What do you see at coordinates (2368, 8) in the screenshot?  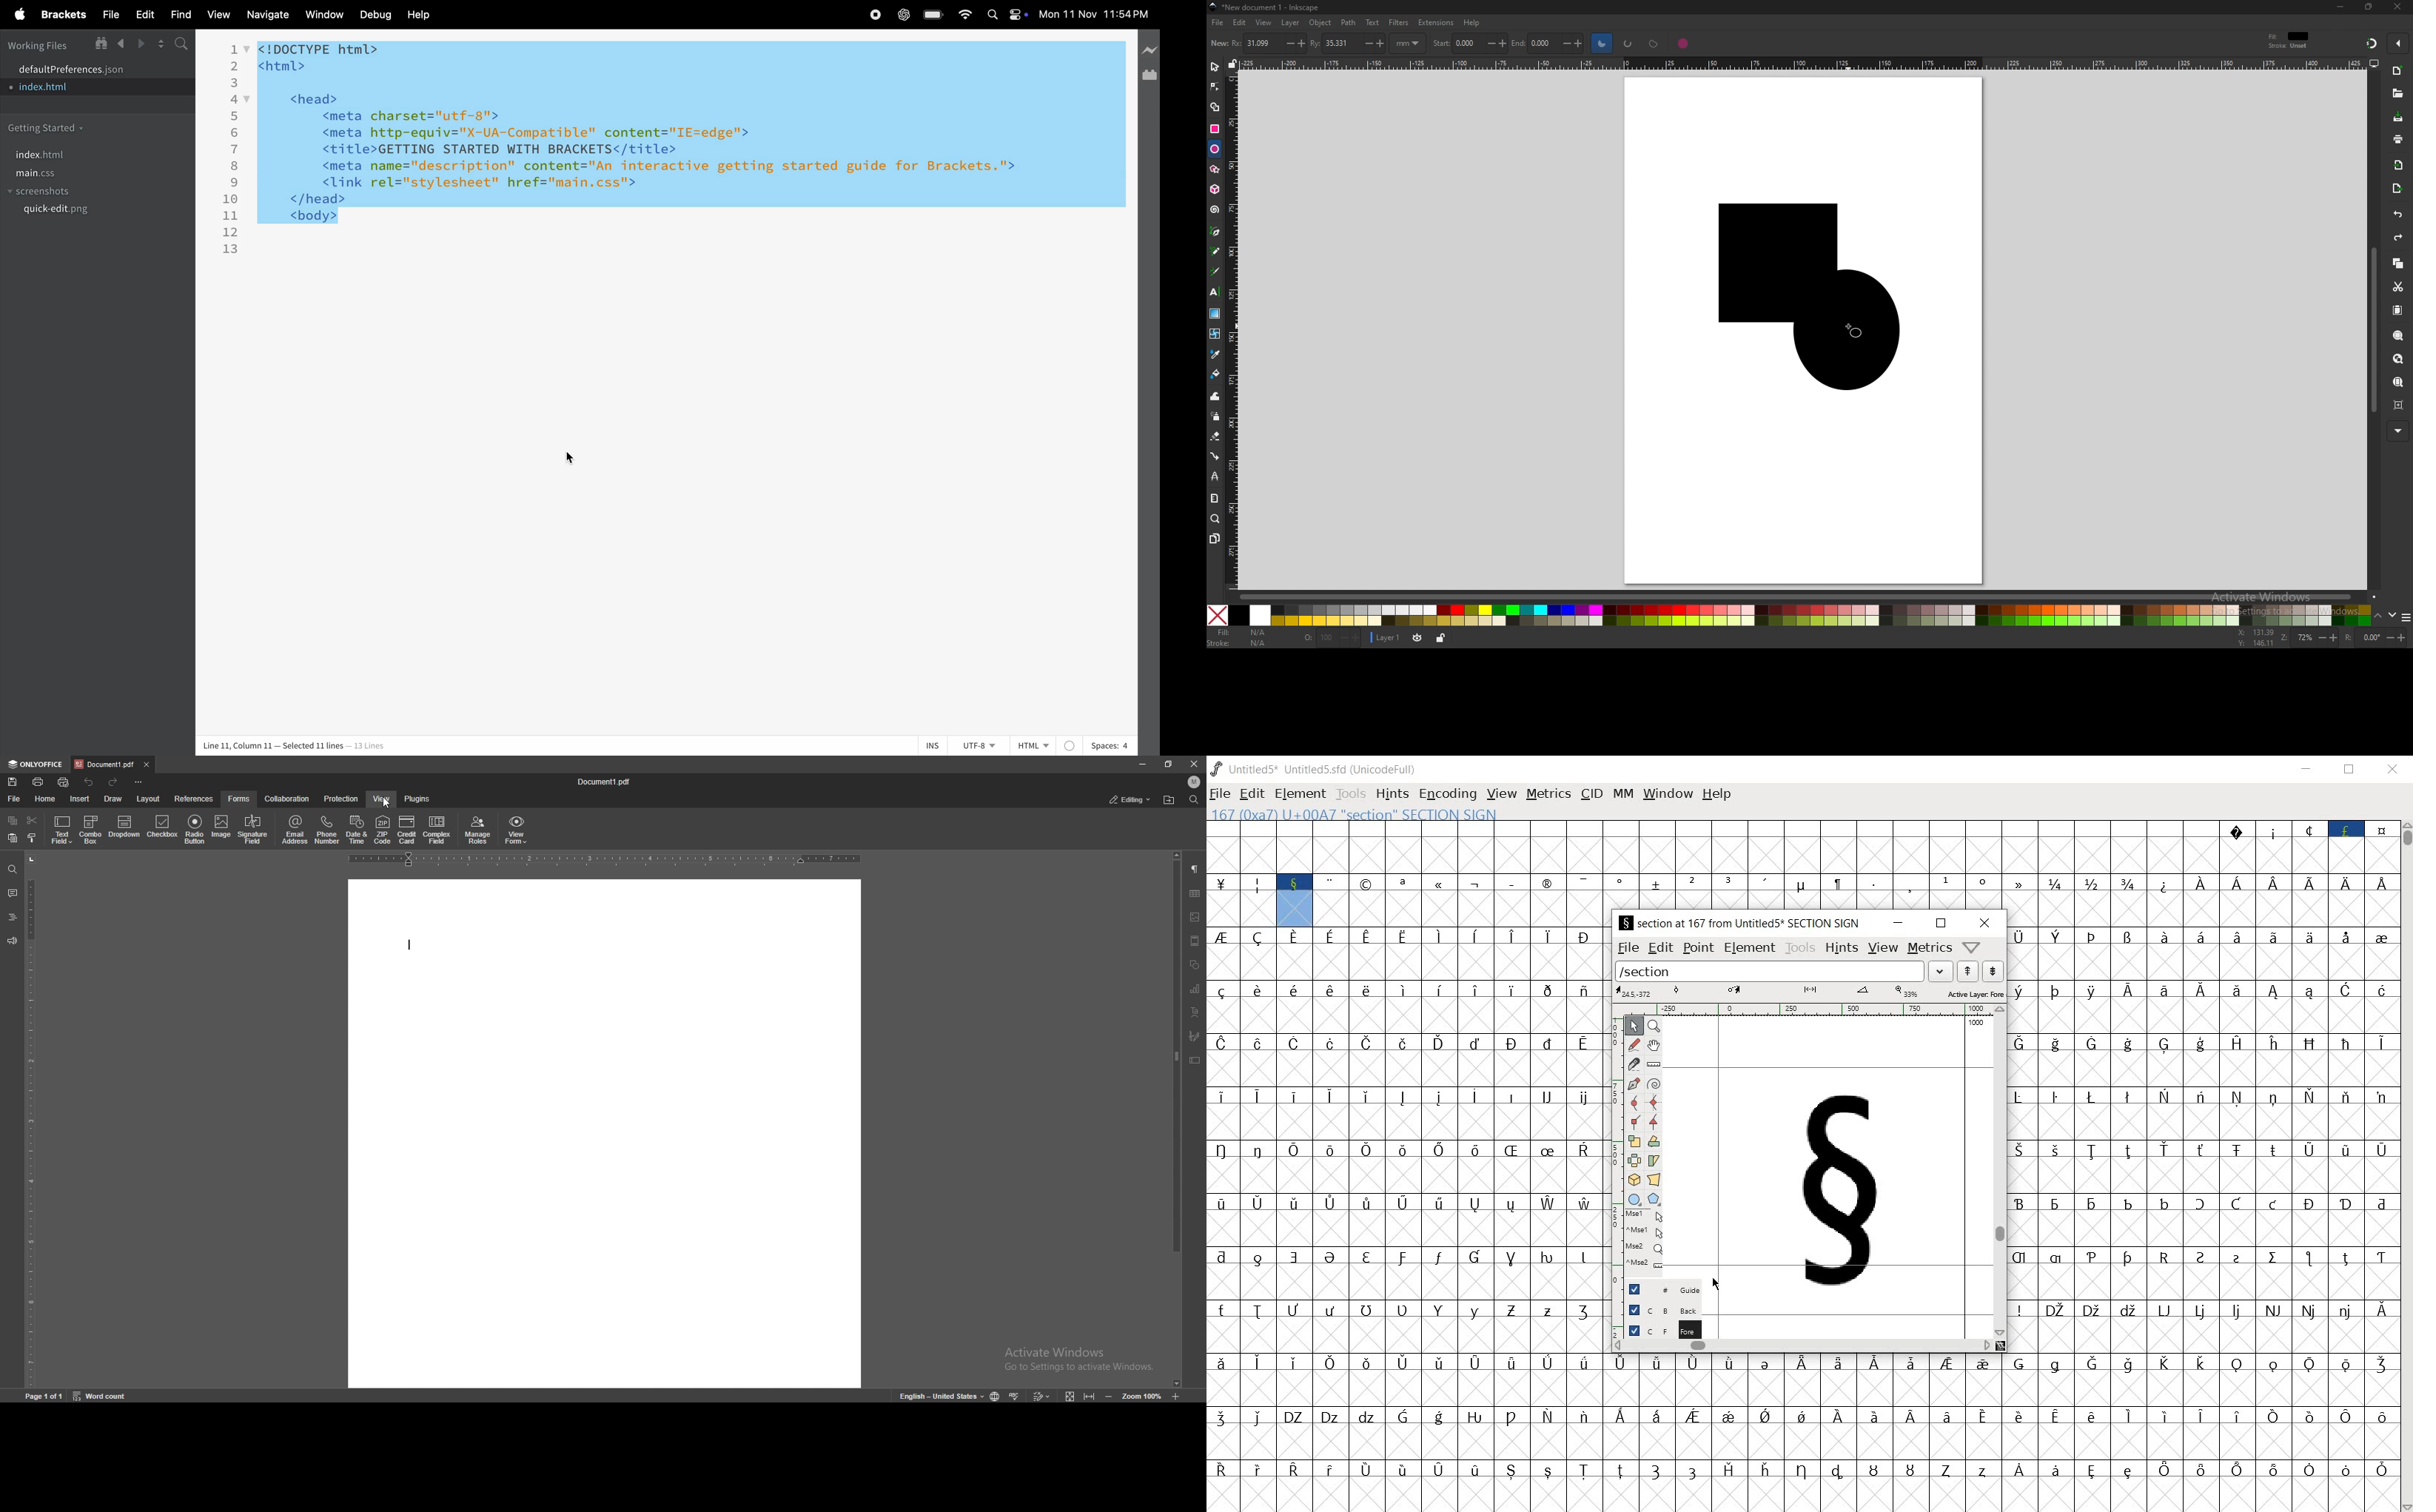 I see `resize` at bounding box center [2368, 8].